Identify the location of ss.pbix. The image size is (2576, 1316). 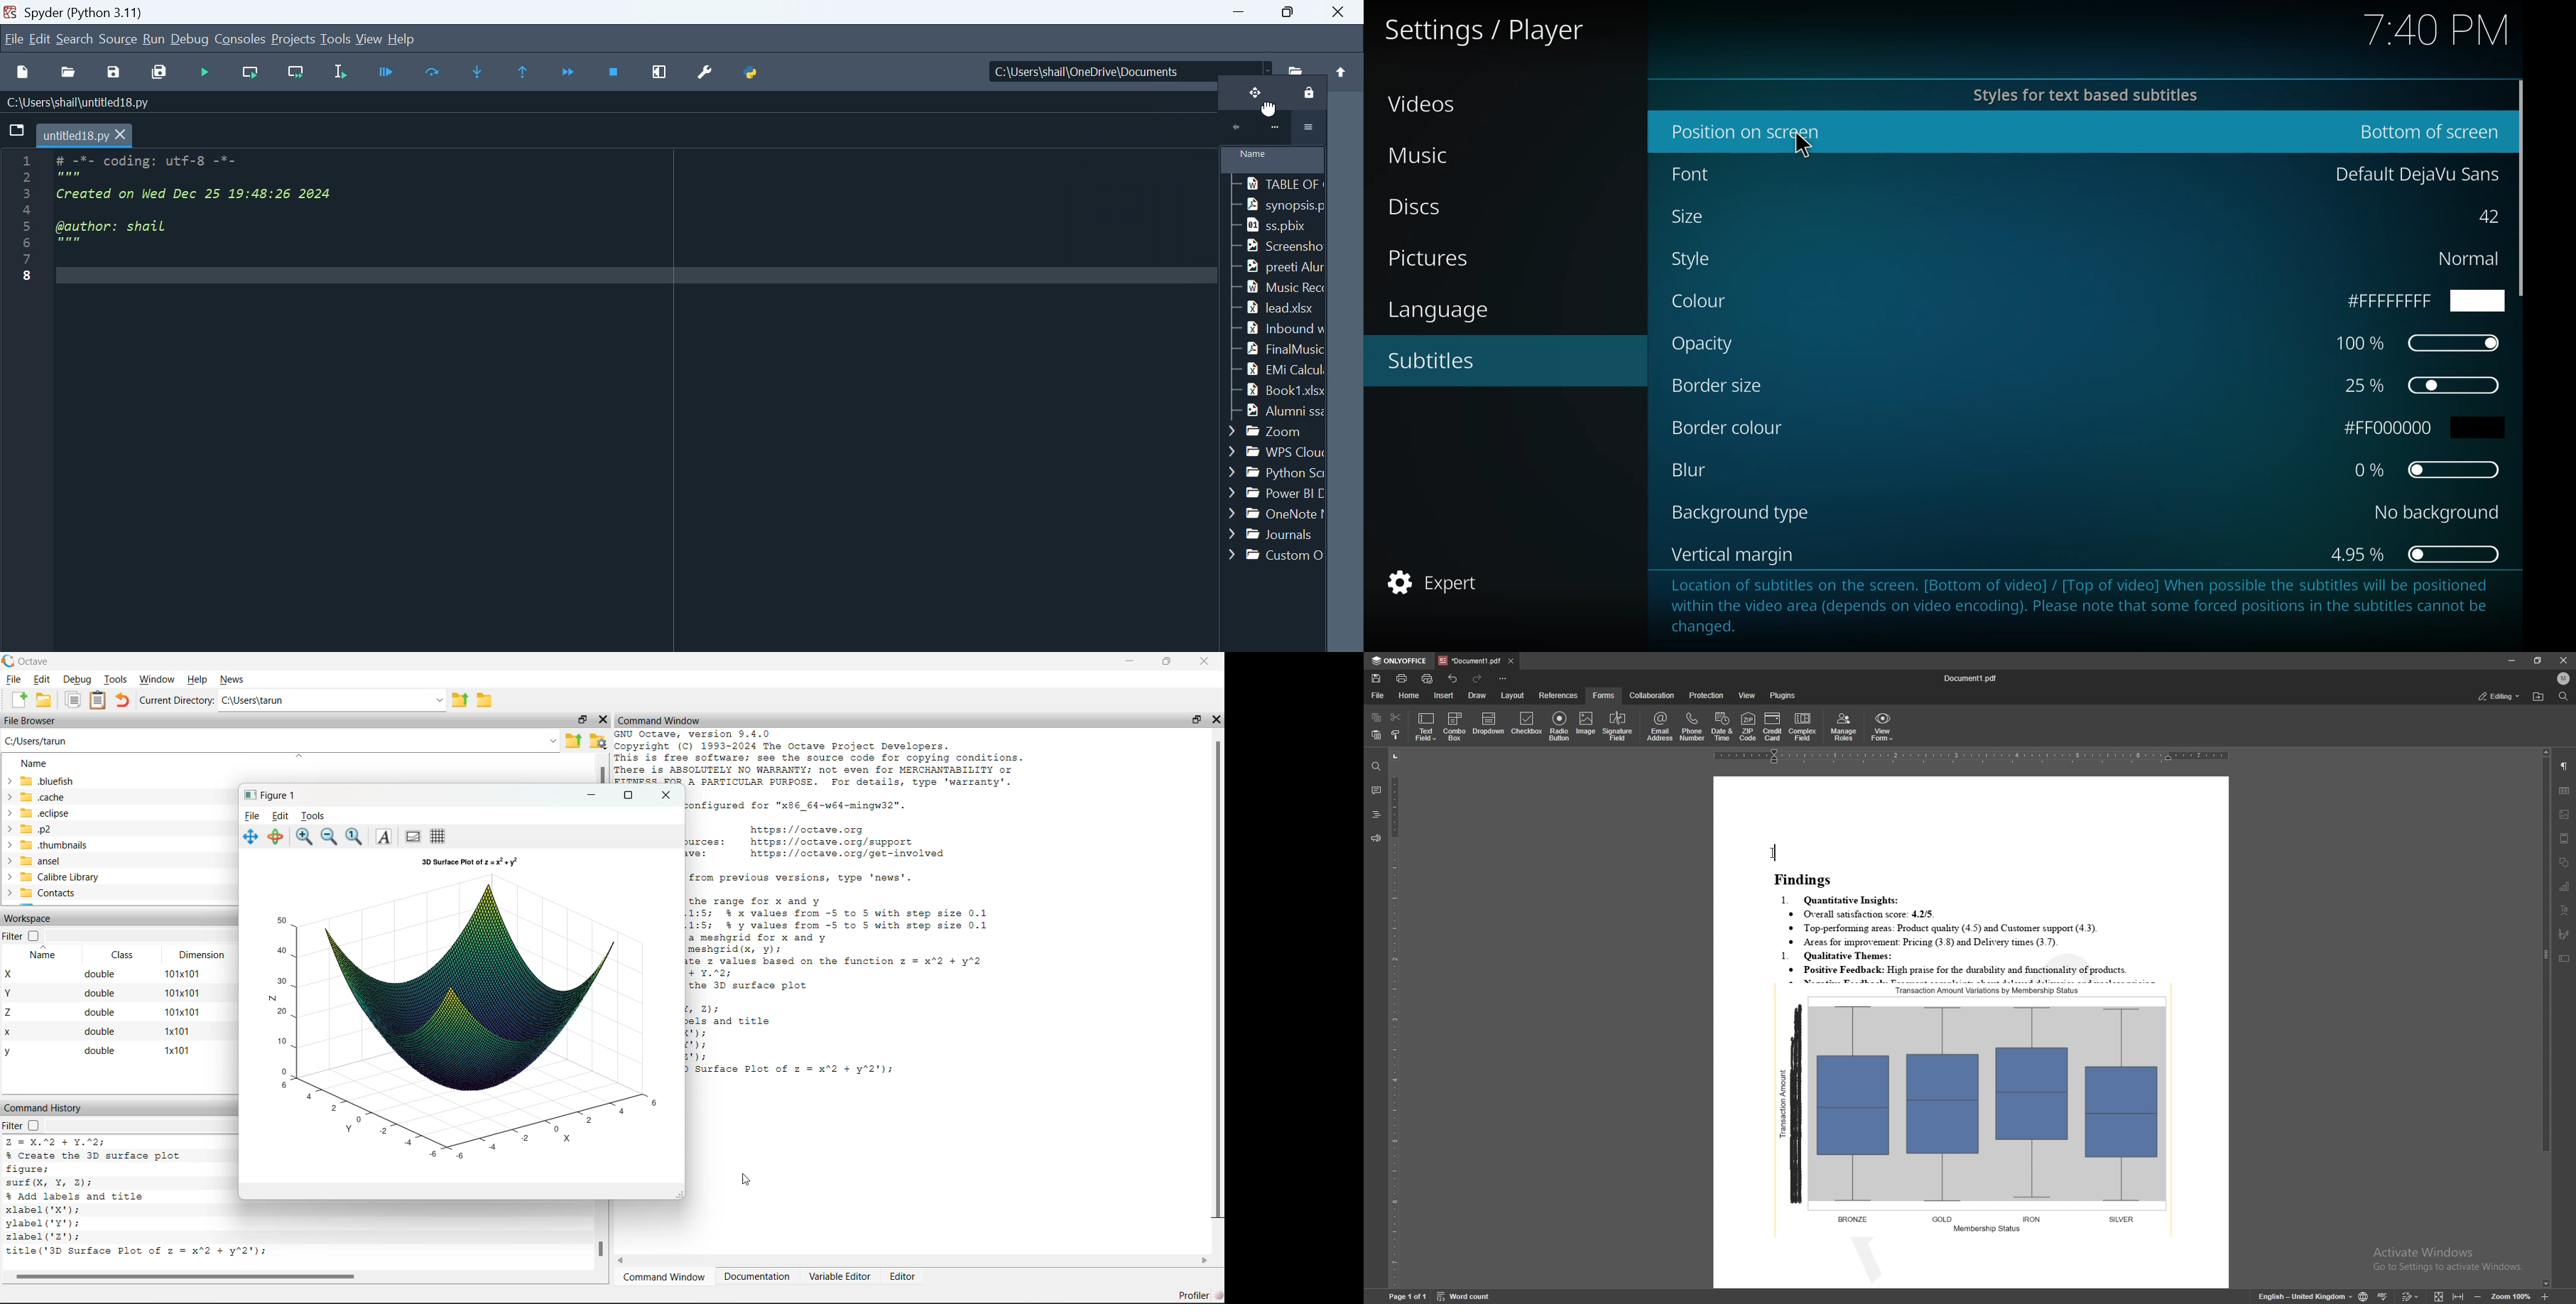
(1270, 227).